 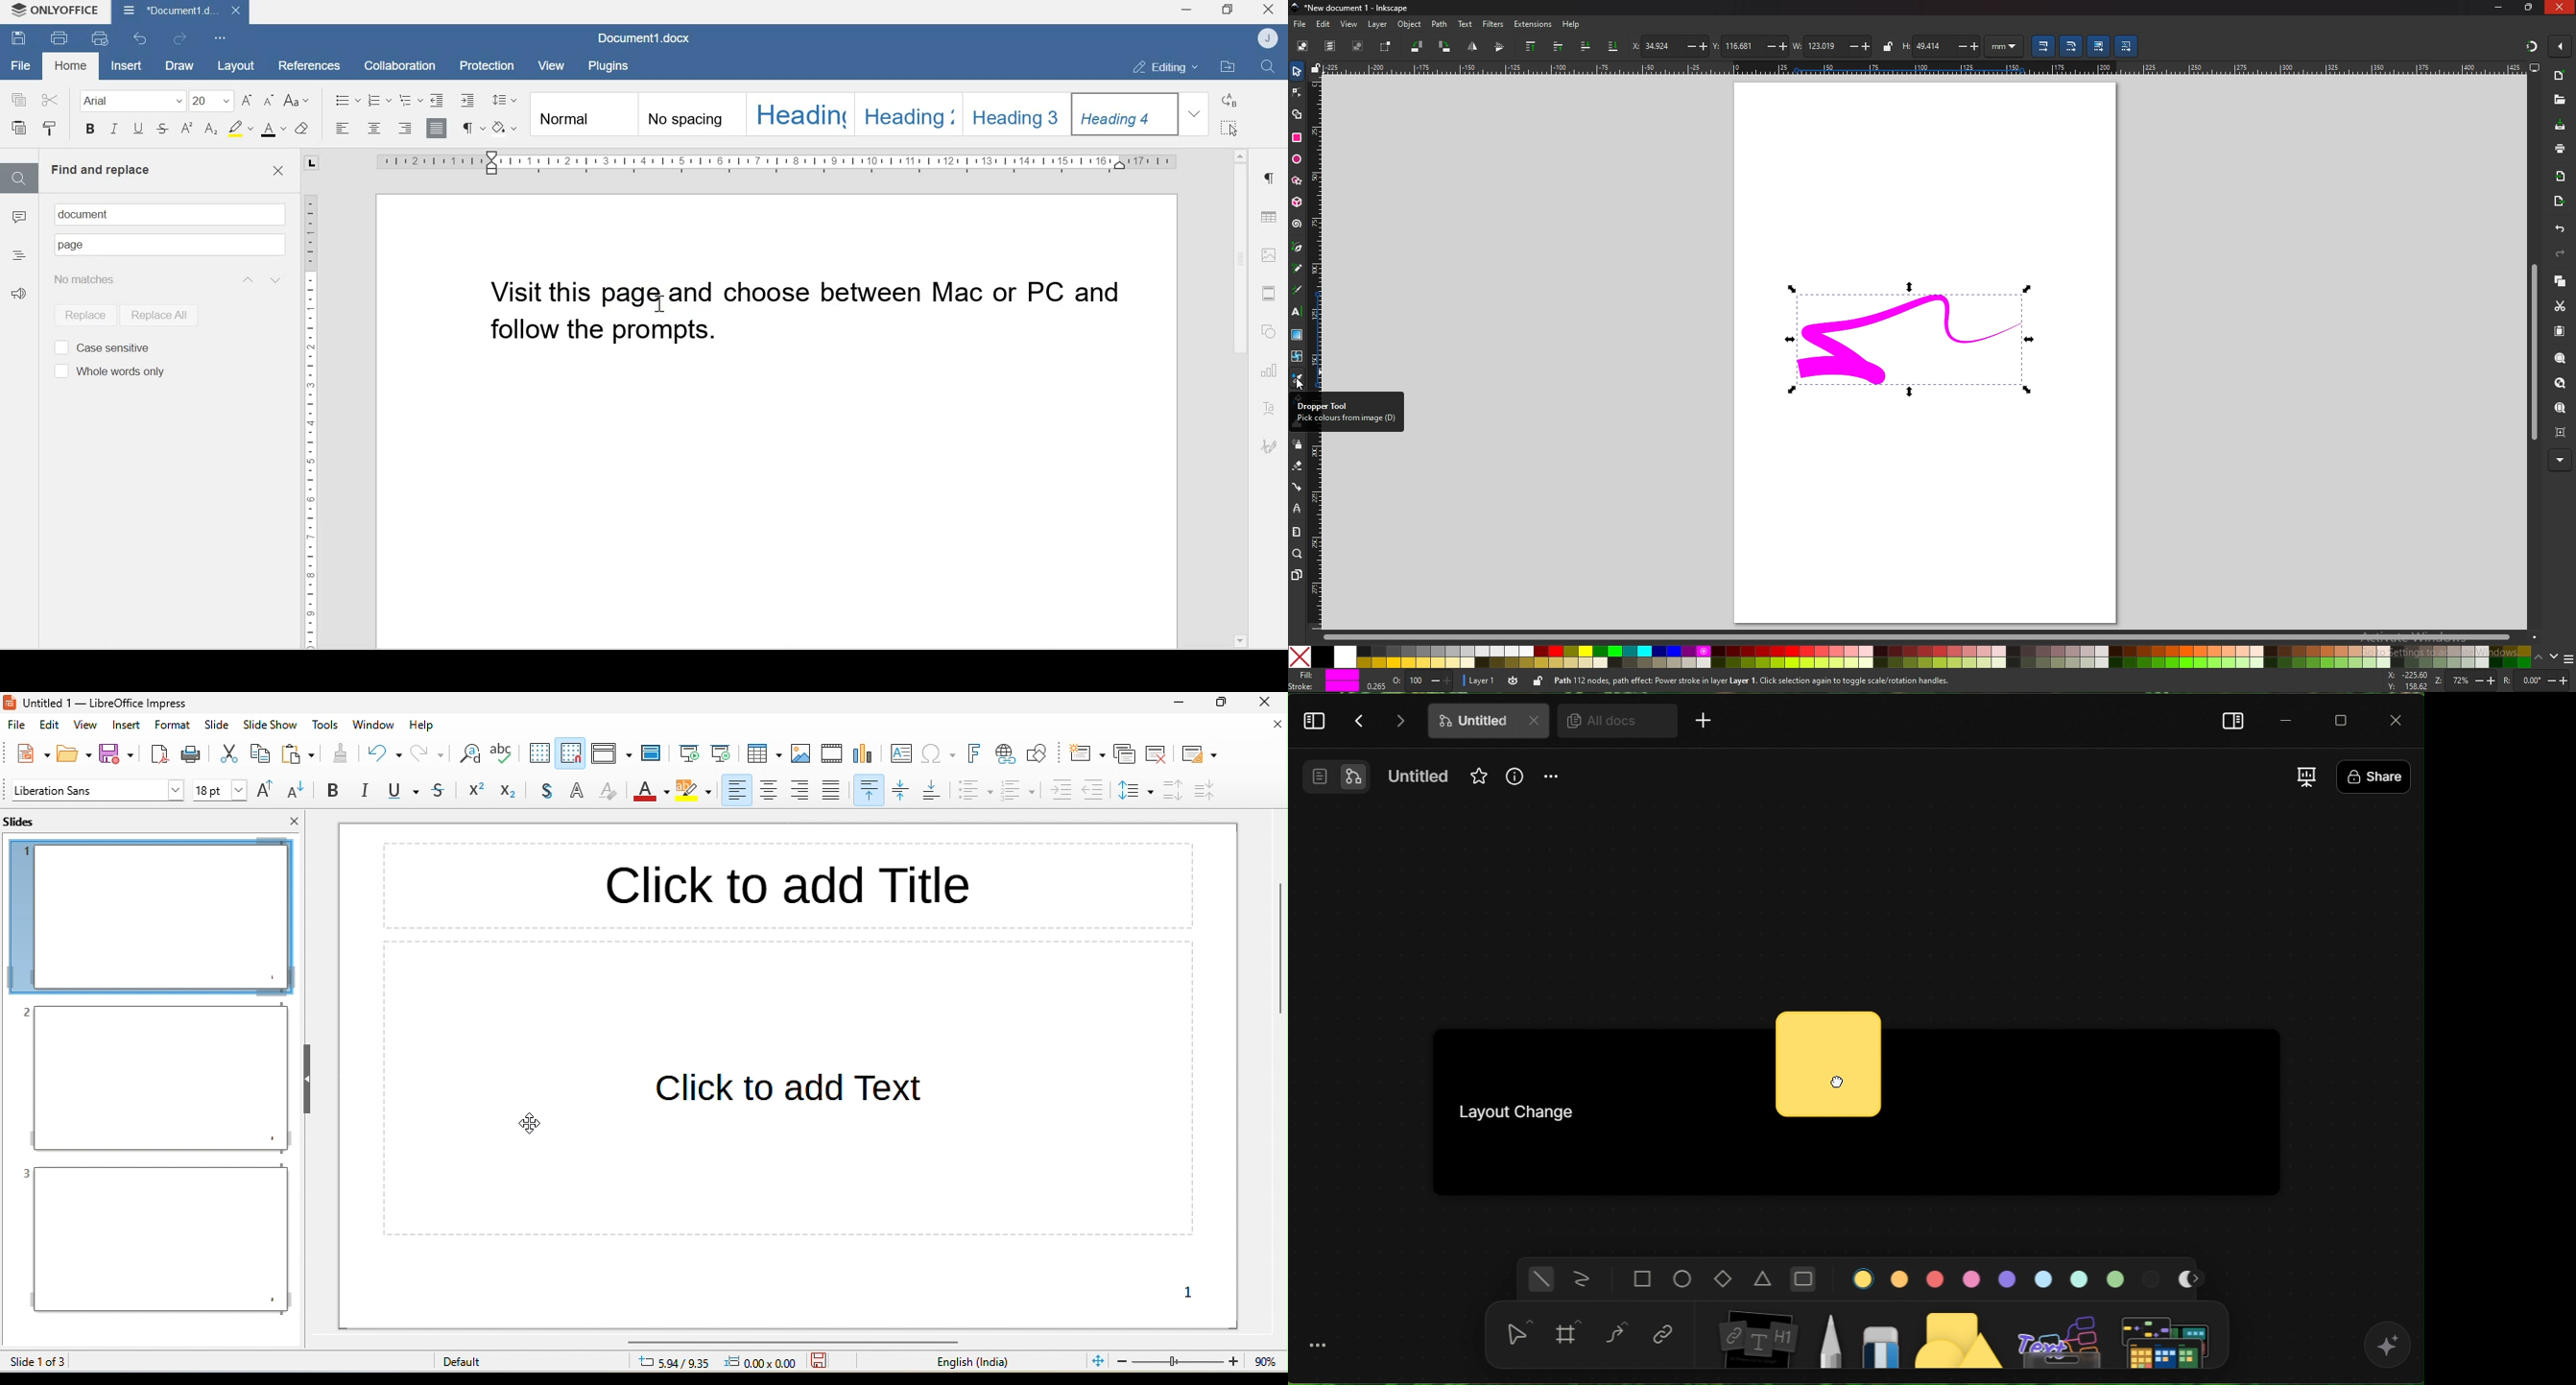 What do you see at coordinates (183, 39) in the screenshot?
I see `Redo` at bounding box center [183, 39].